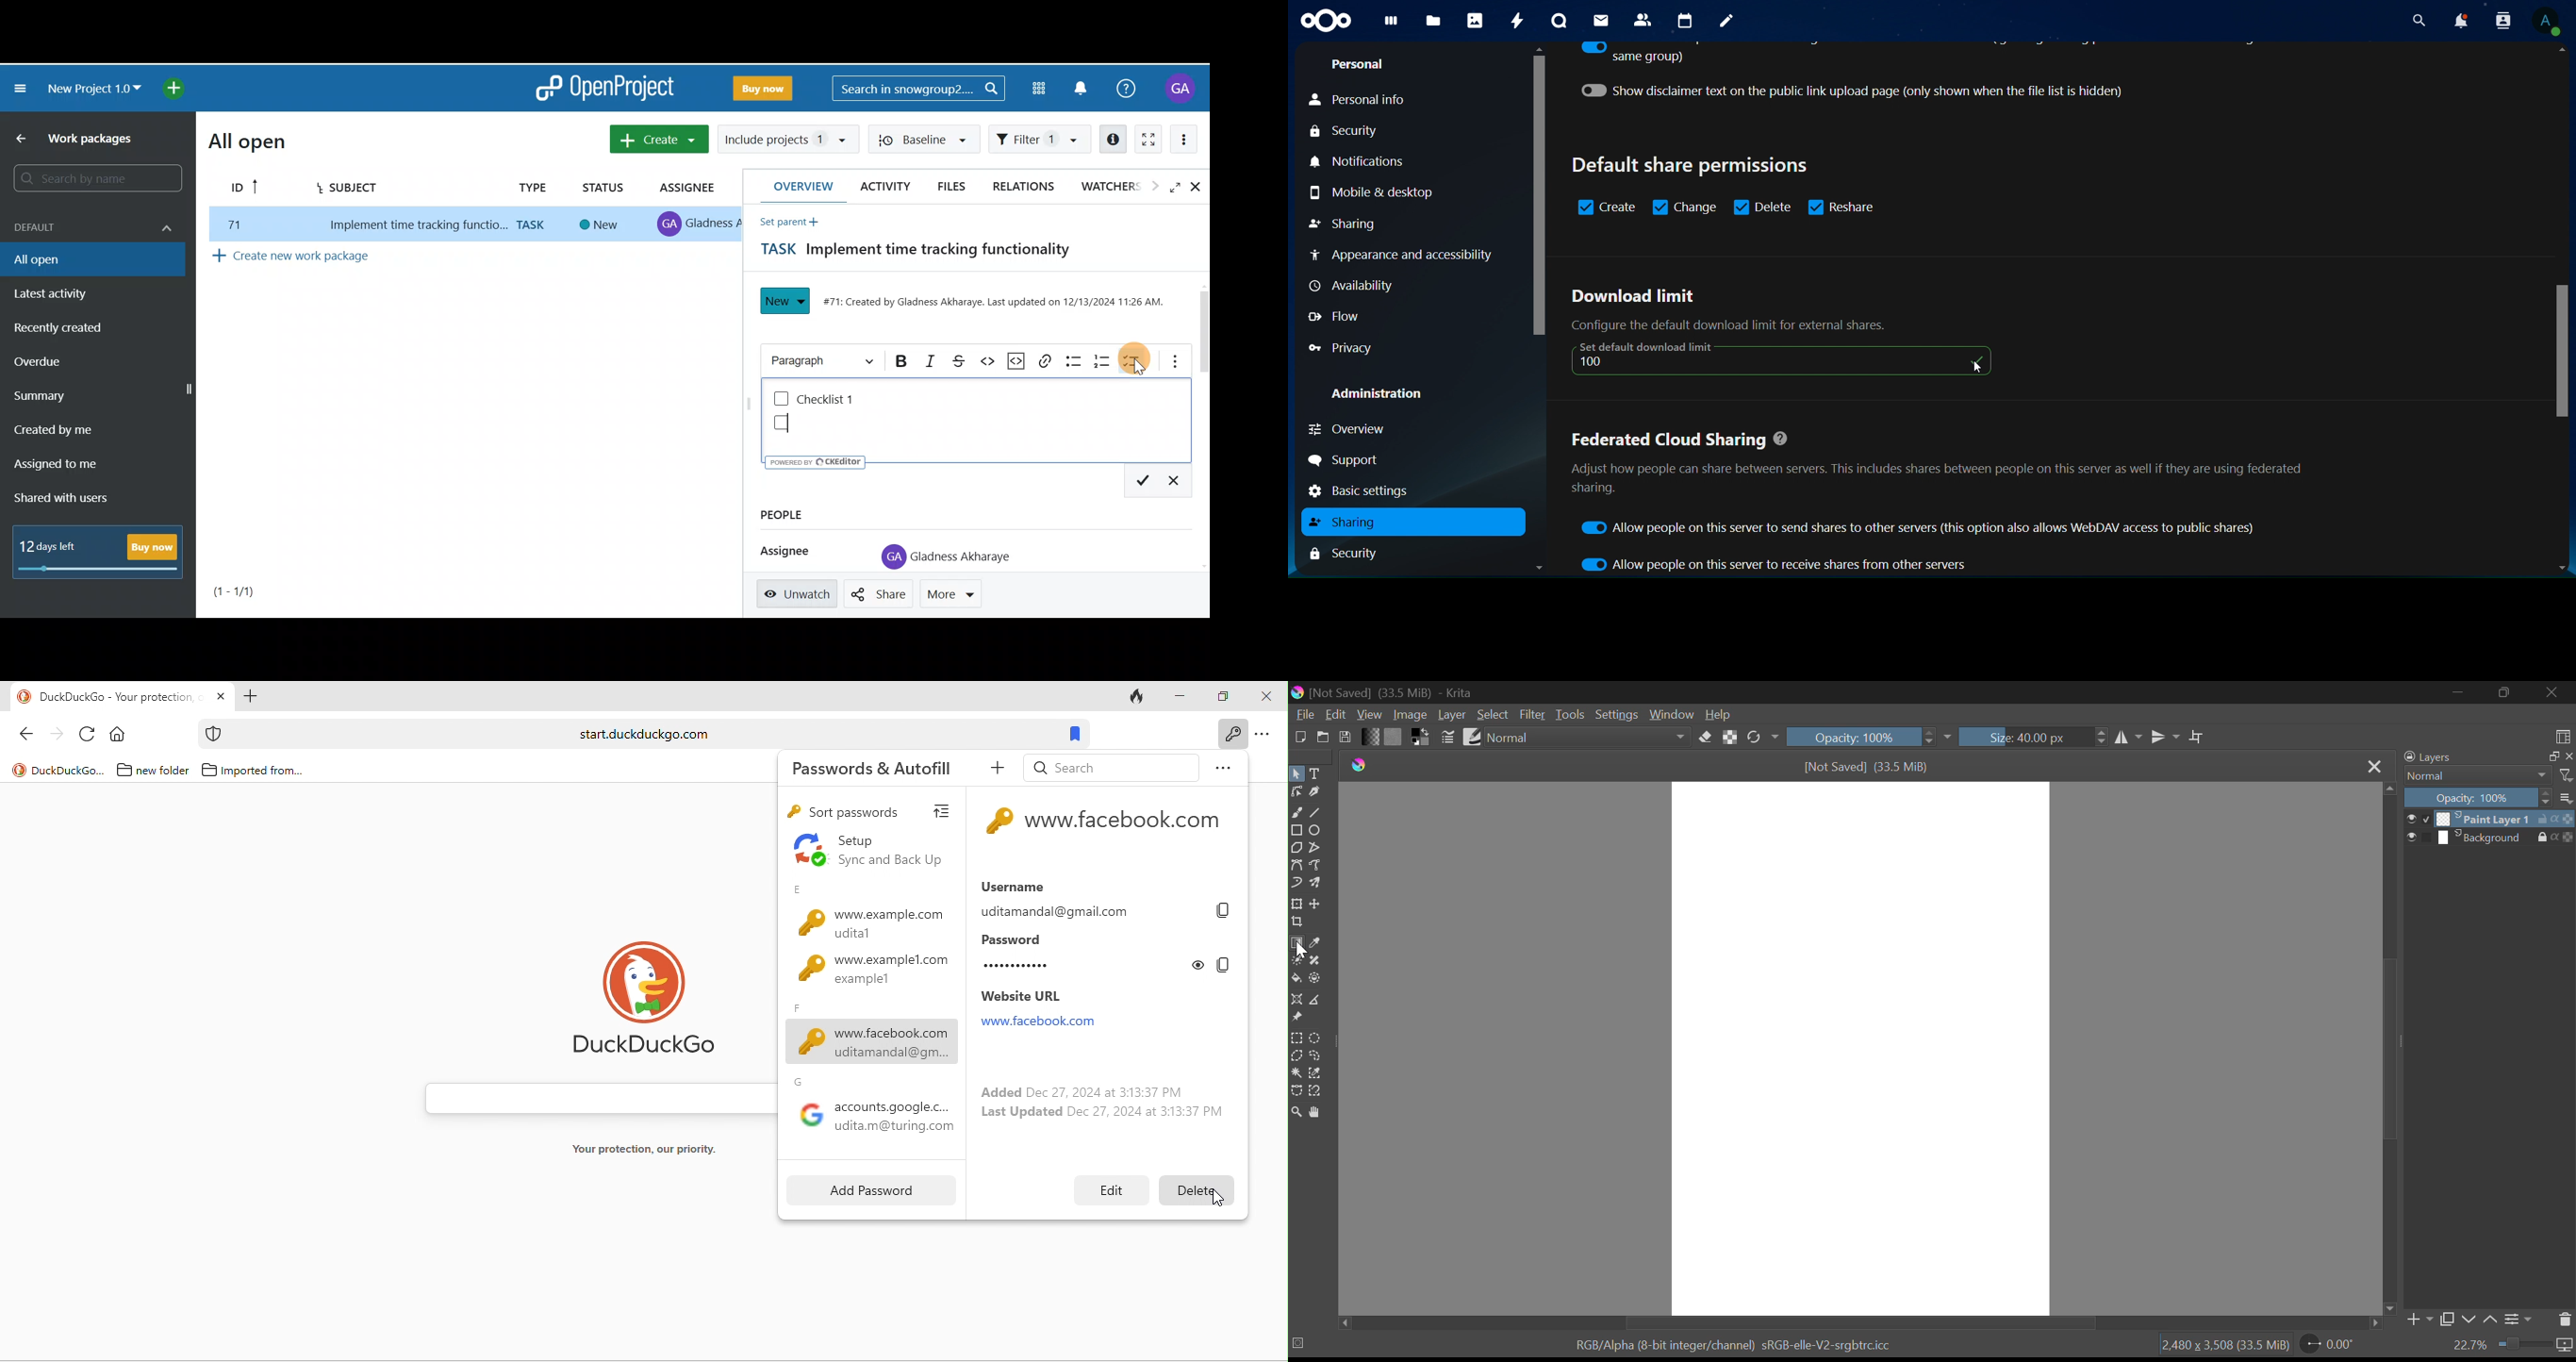 Image resolution: width=2576 pixels, height=1372 pixels. I want to click on Overview, so click(798, 186).